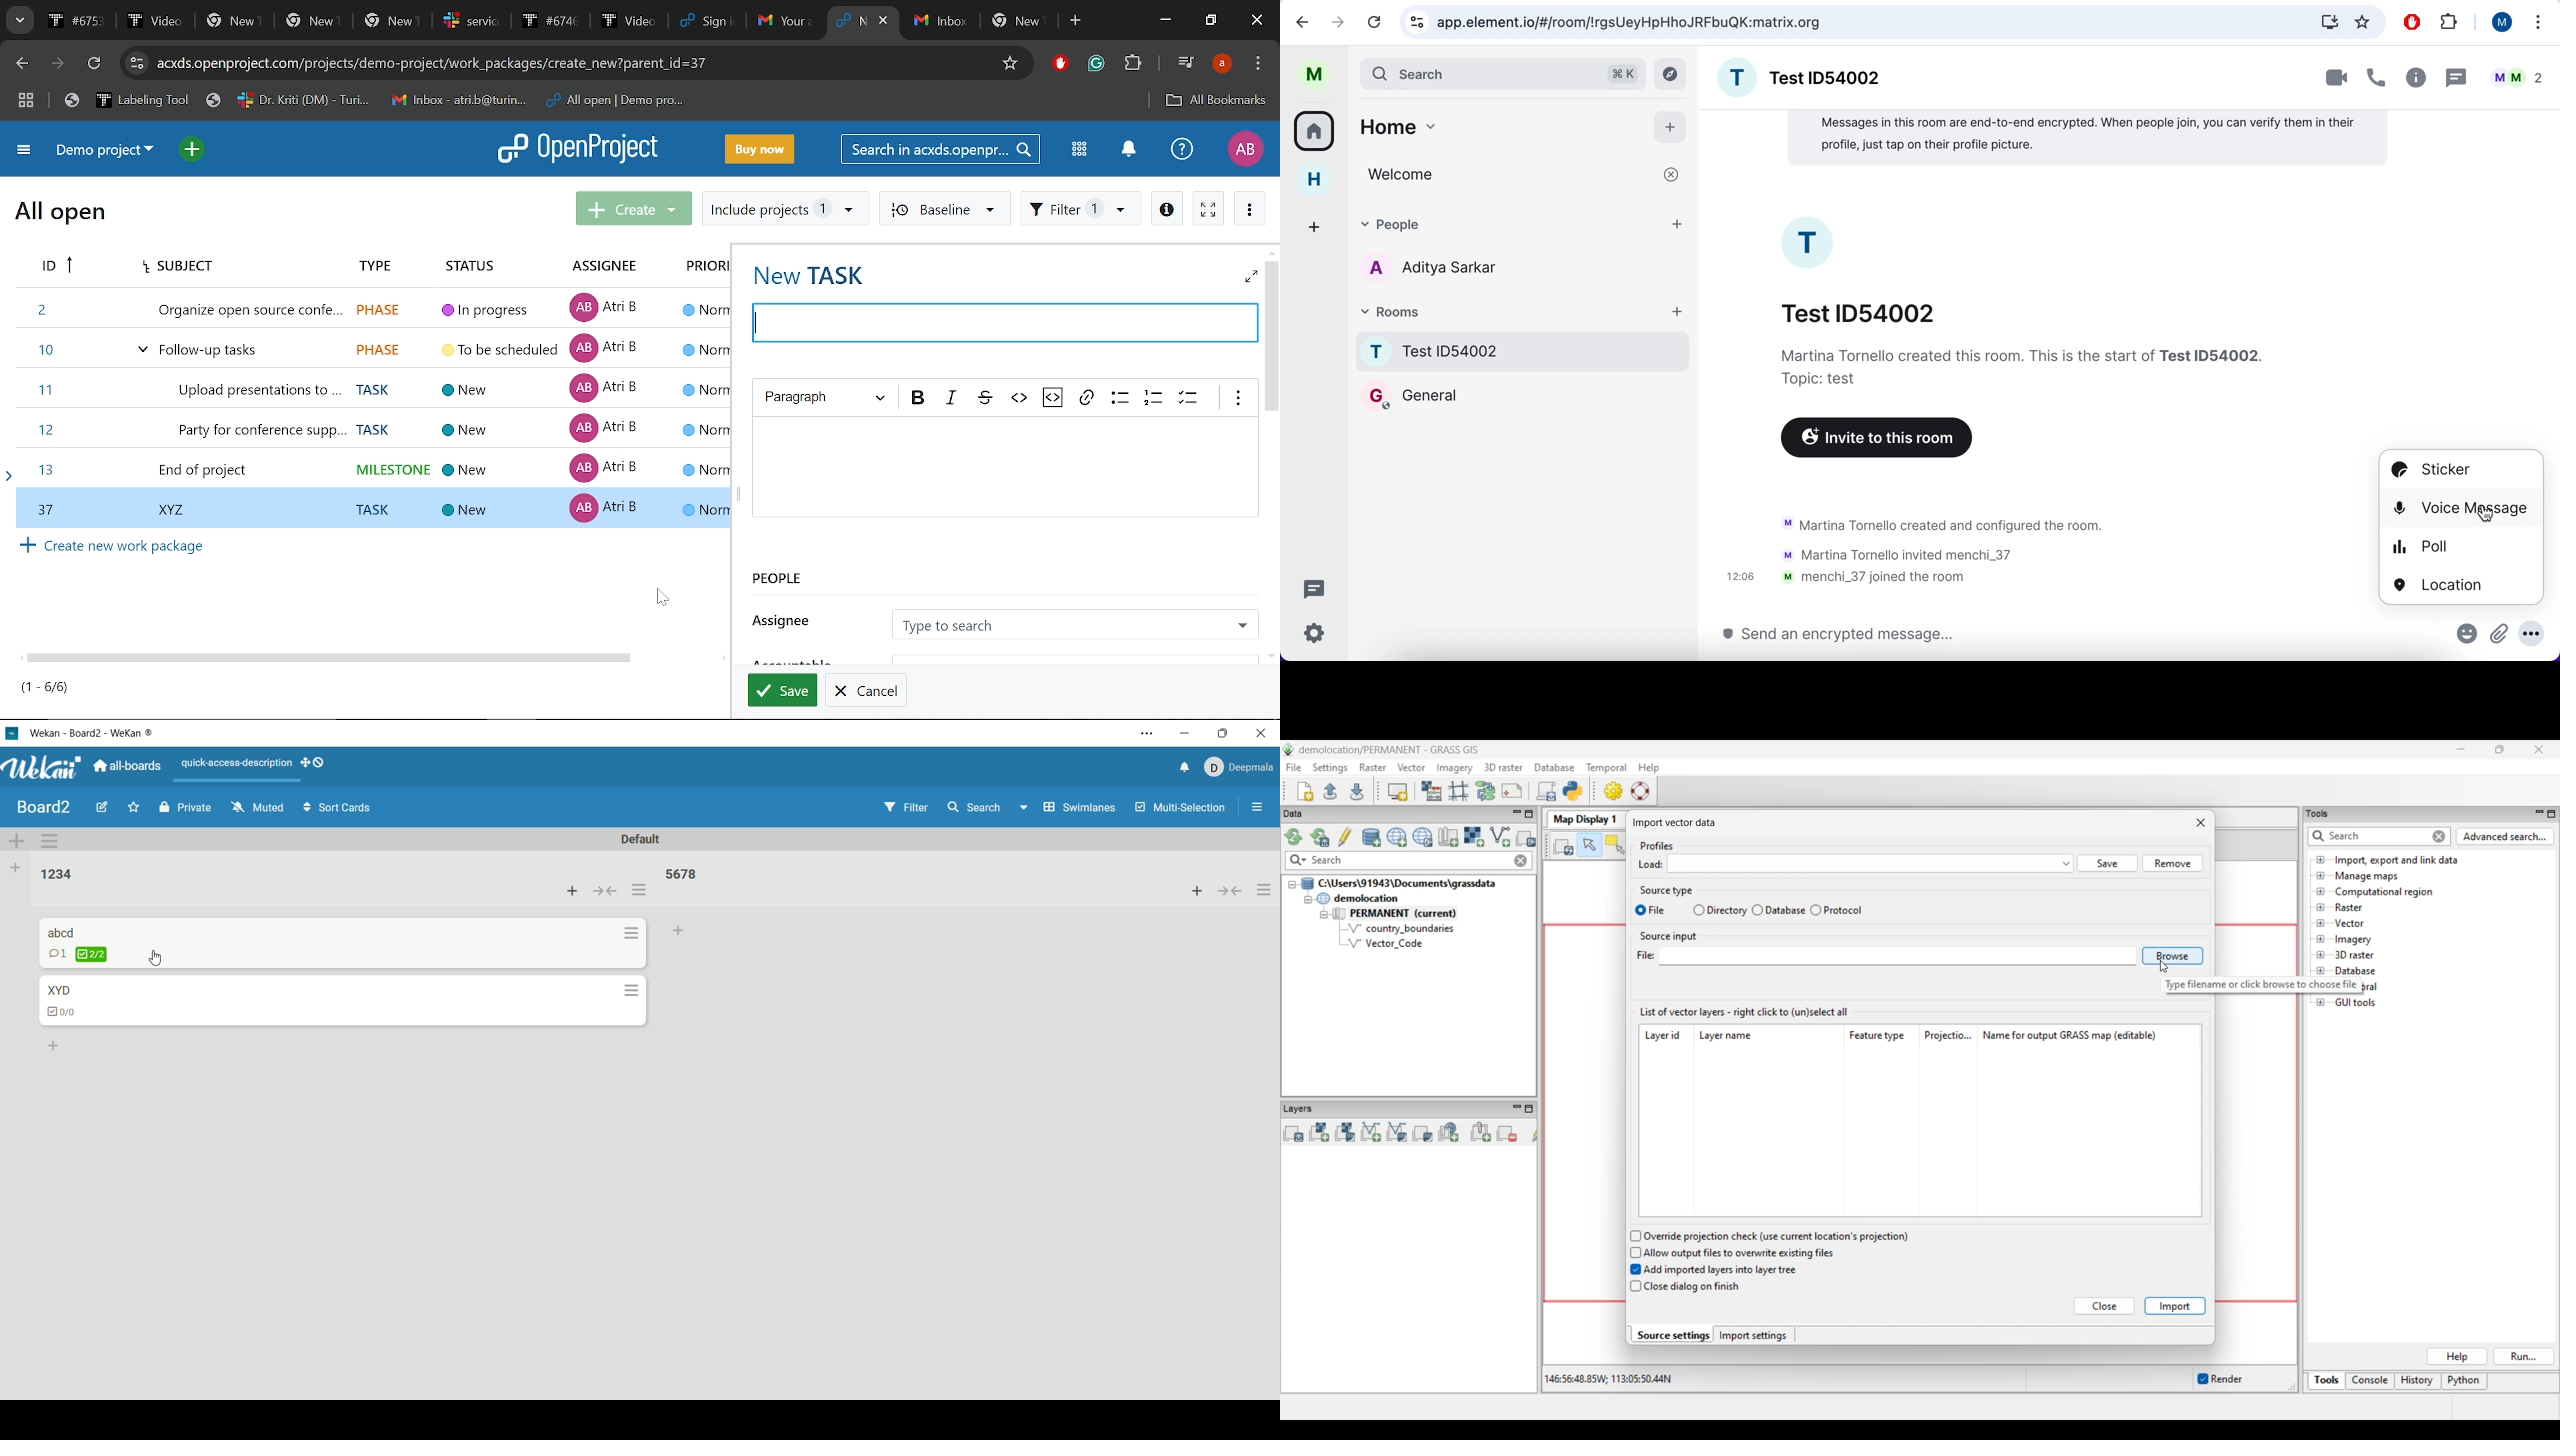 This screenshot has height=1456, width=2576. Describe the element at coordinates (374, 101) in the screenshot. I see `Bookmarks` at that location.